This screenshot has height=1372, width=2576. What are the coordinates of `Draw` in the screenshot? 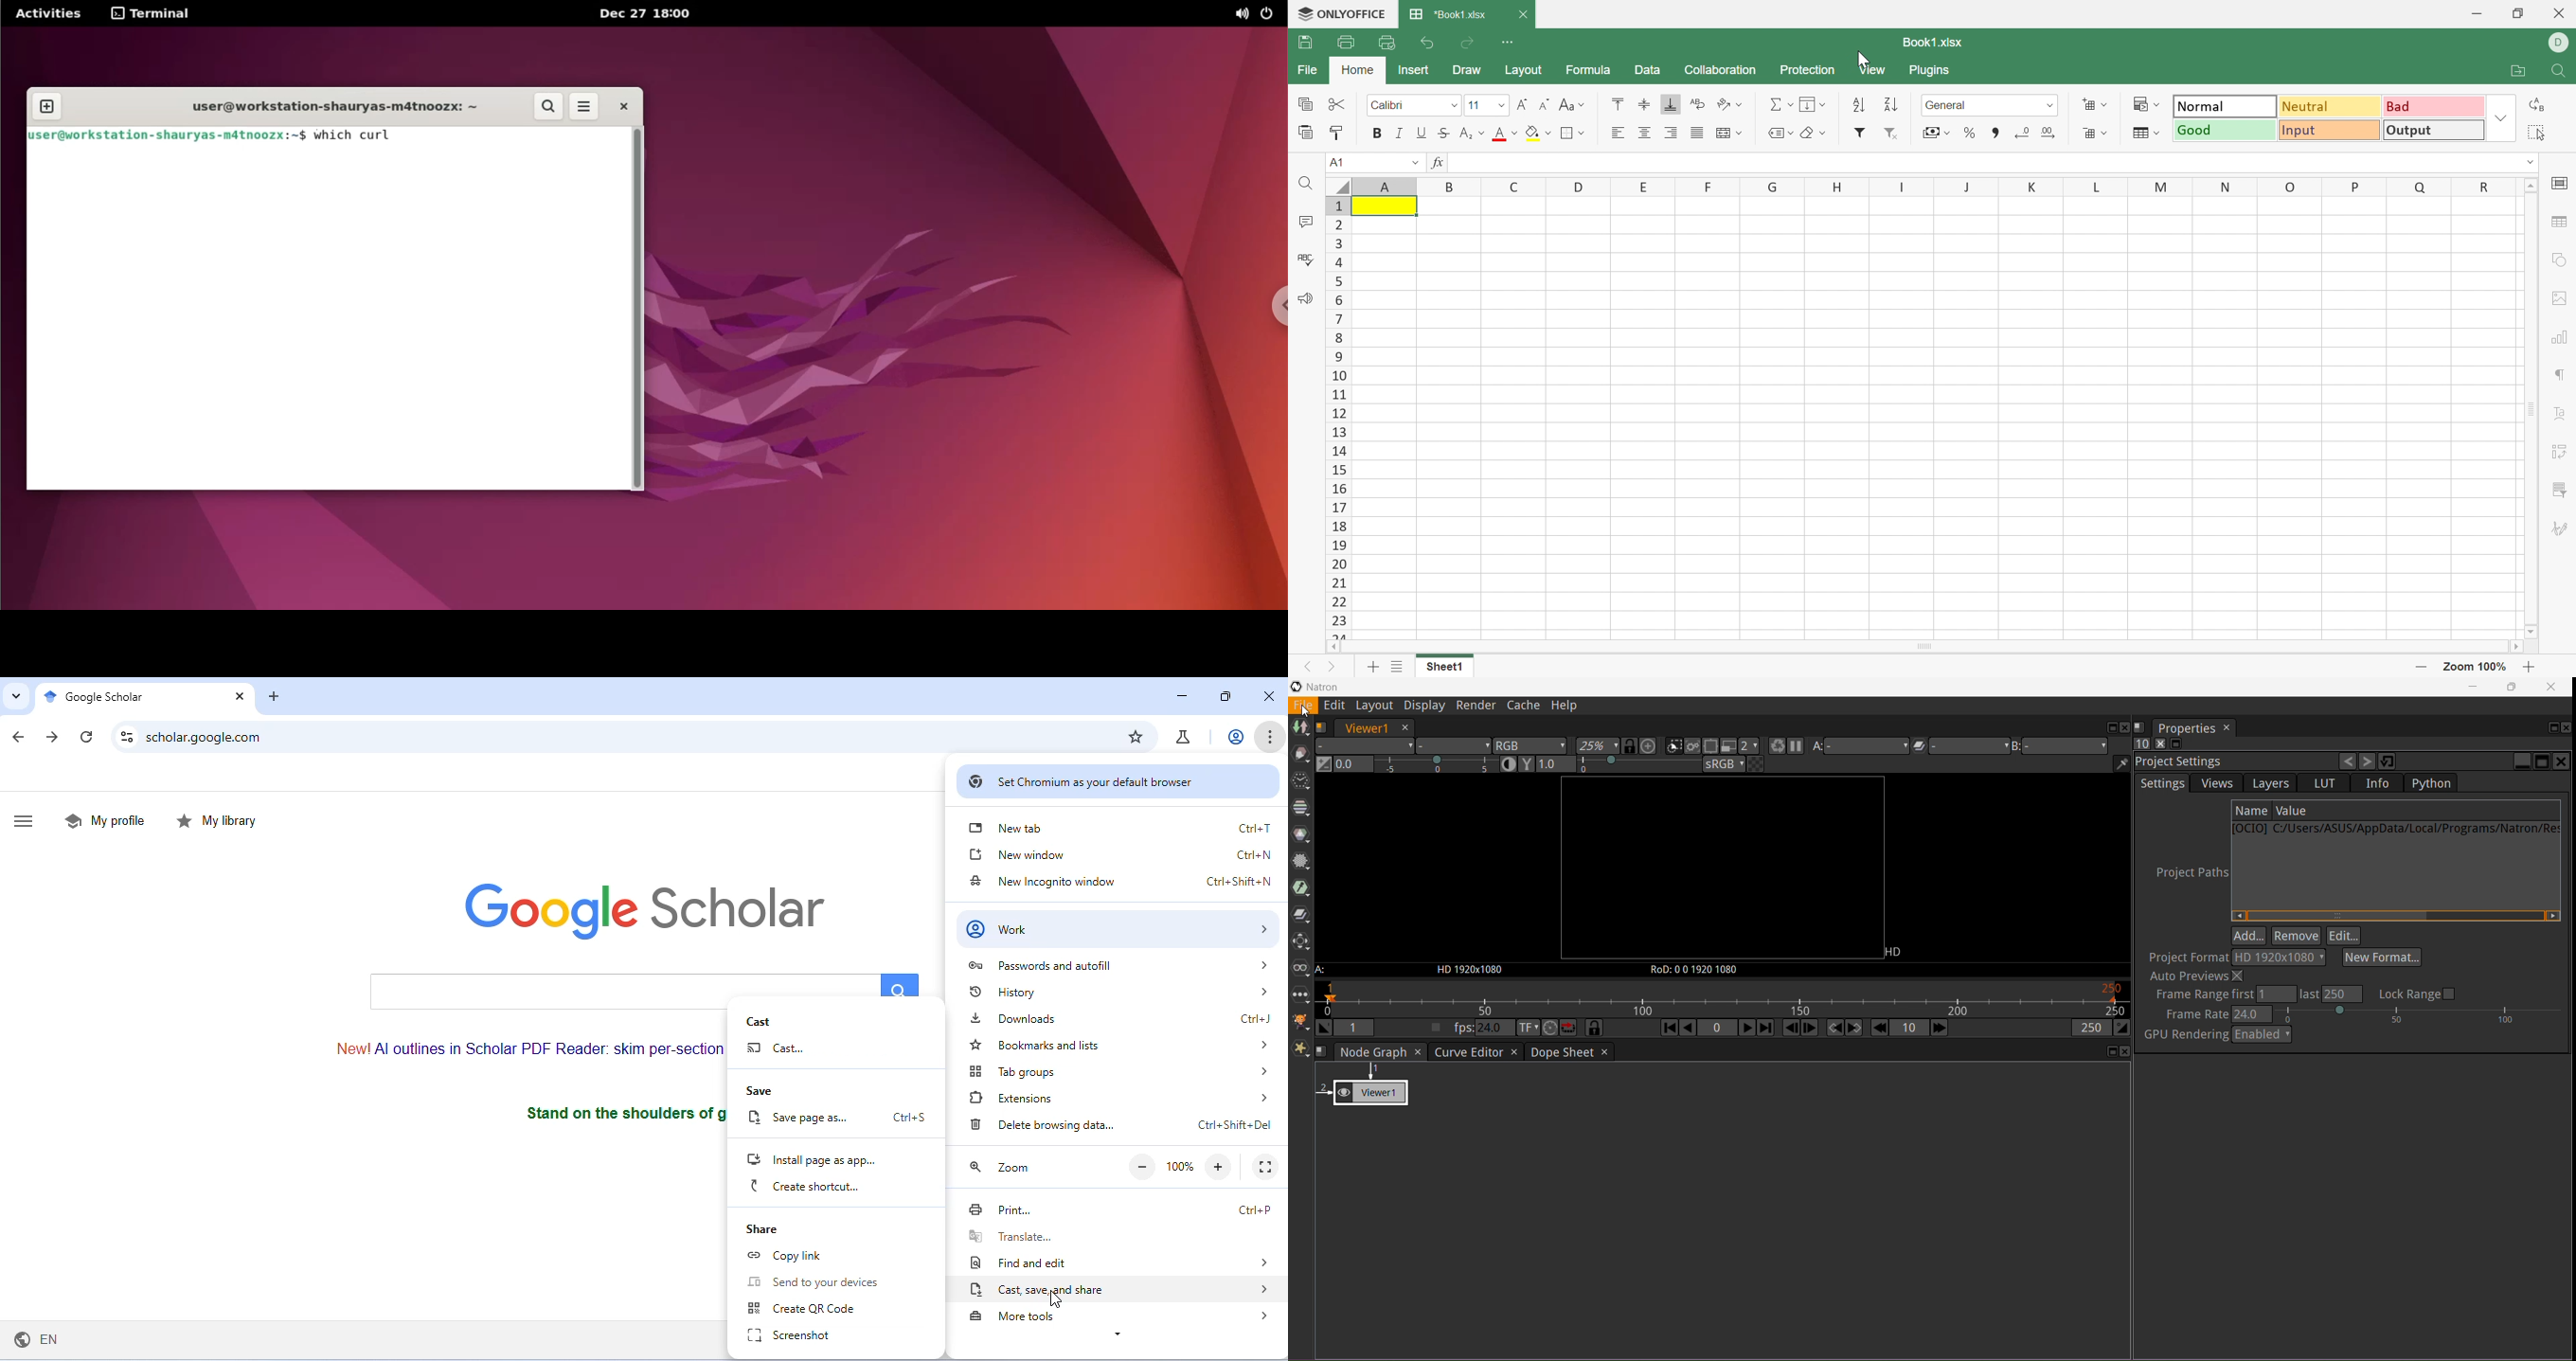 It's located at (1469, 70).